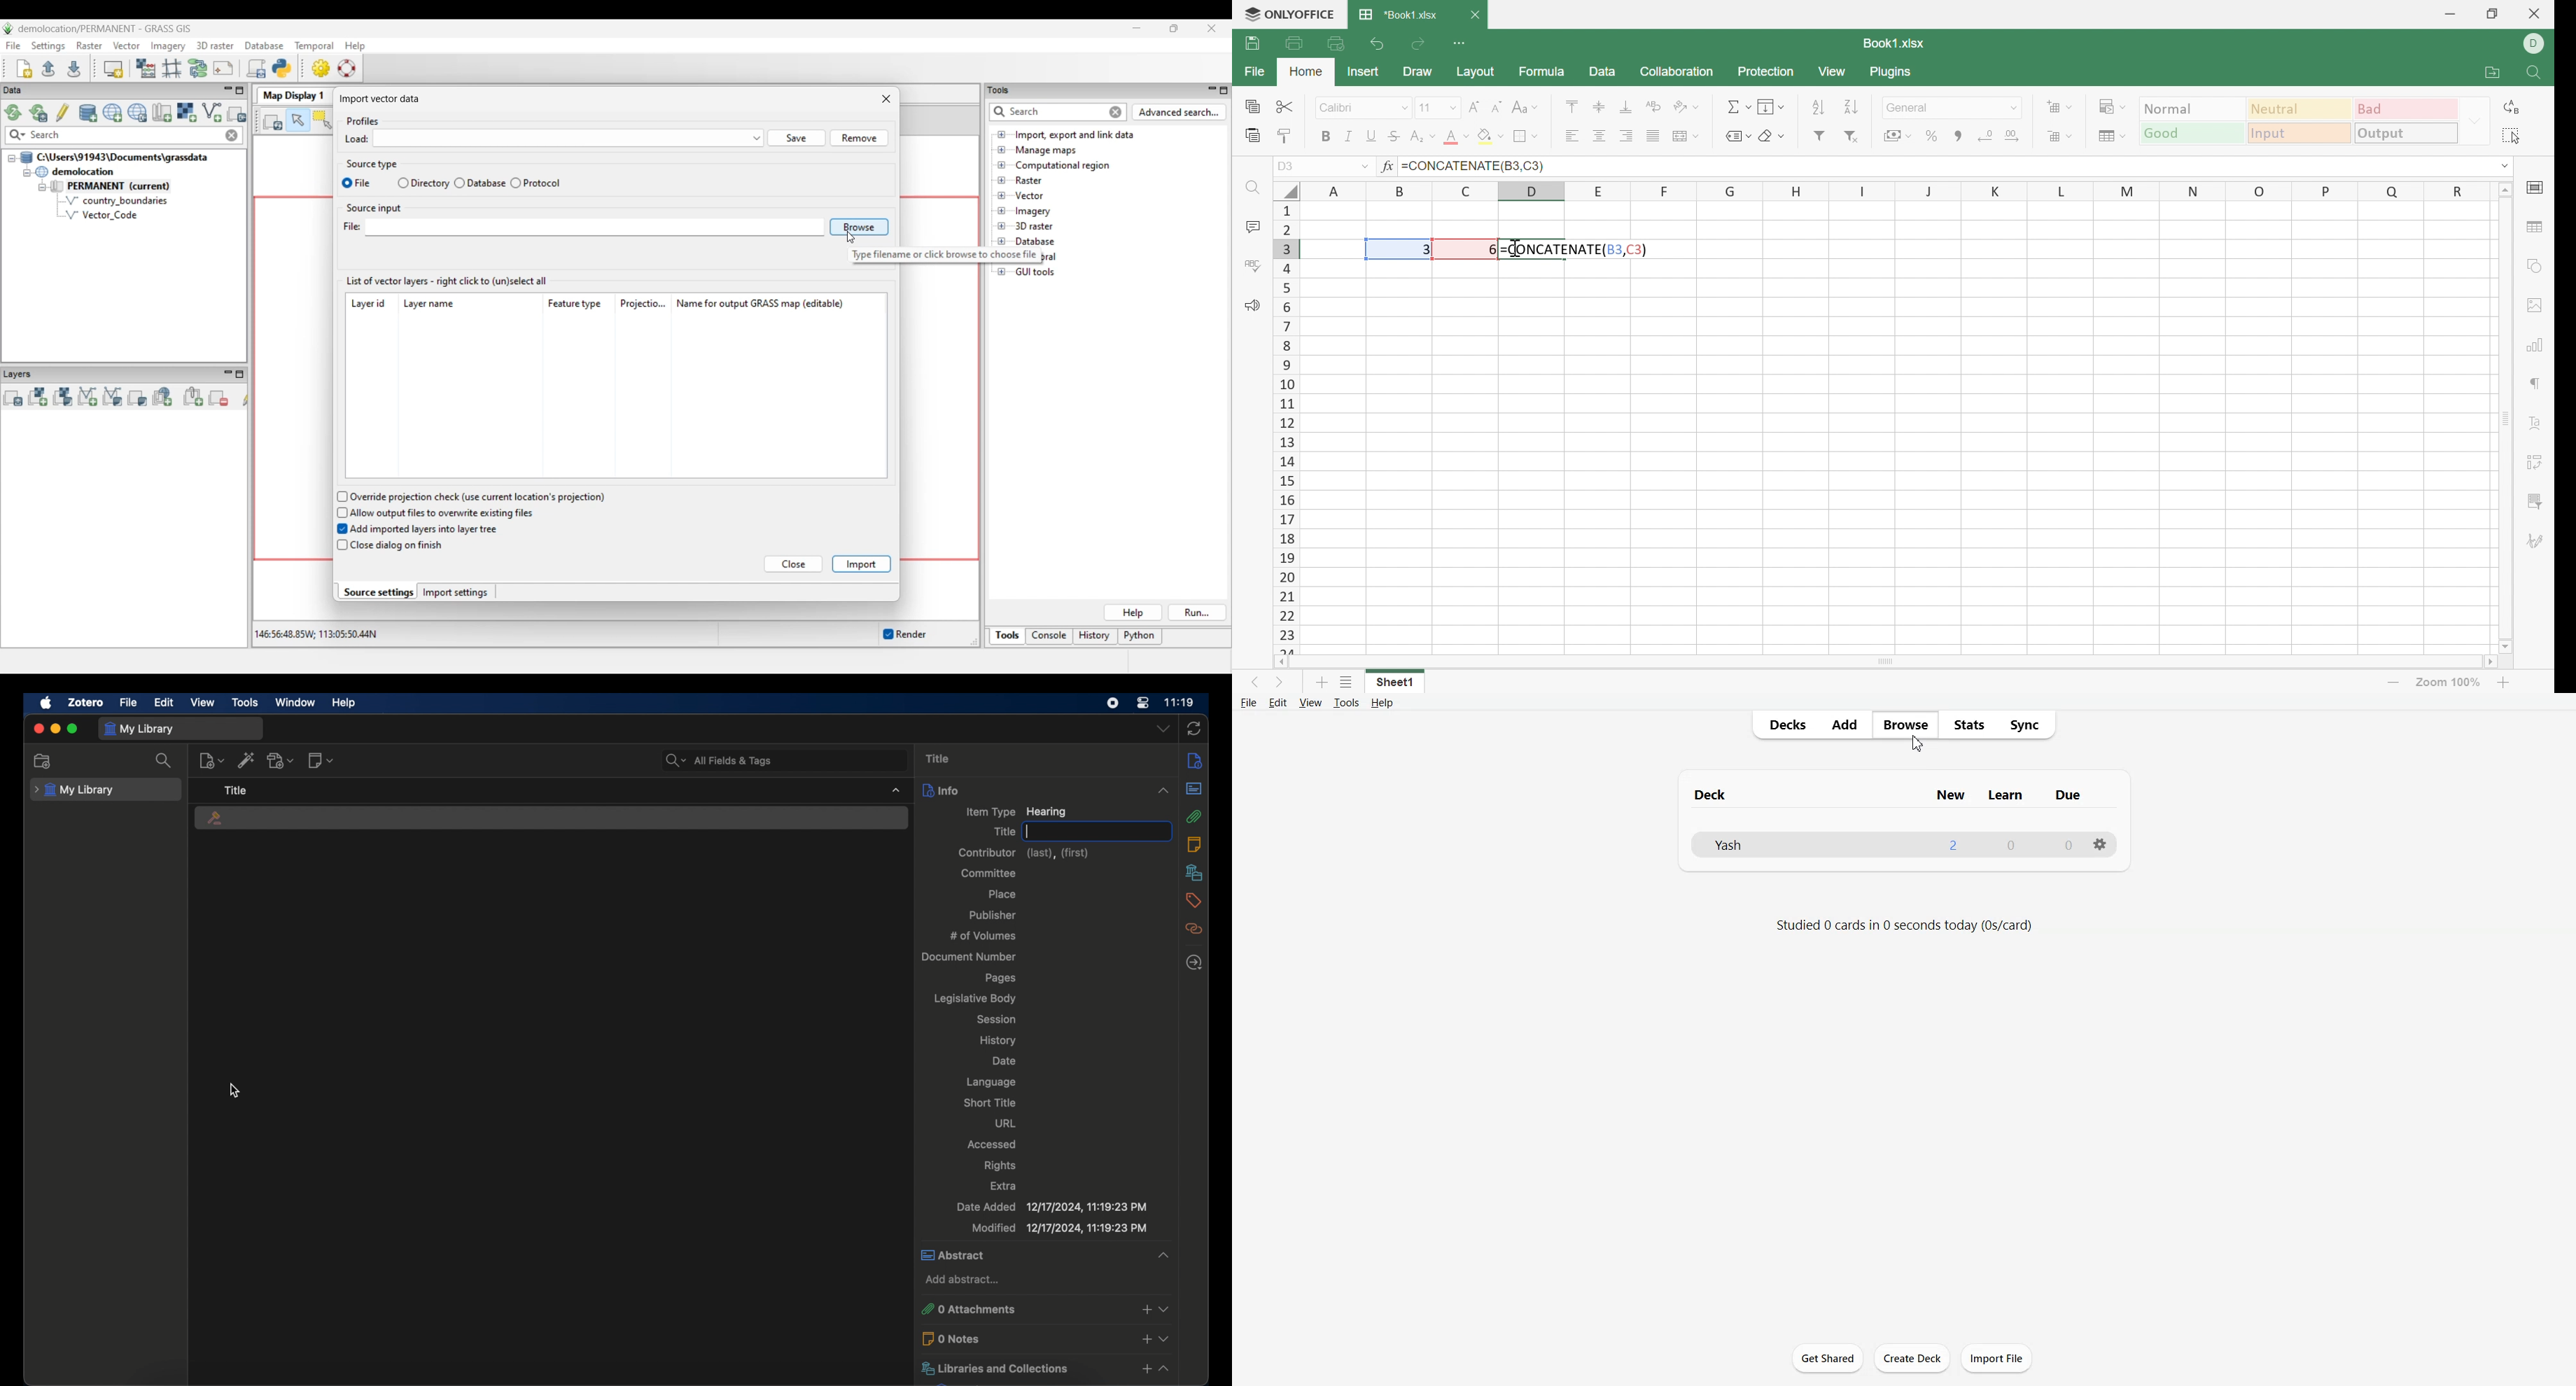 This screenshot has height=1400, width=2576. Describe the element at coordinates (1773, 108) in the screenshot. I see `Fill` at that location.